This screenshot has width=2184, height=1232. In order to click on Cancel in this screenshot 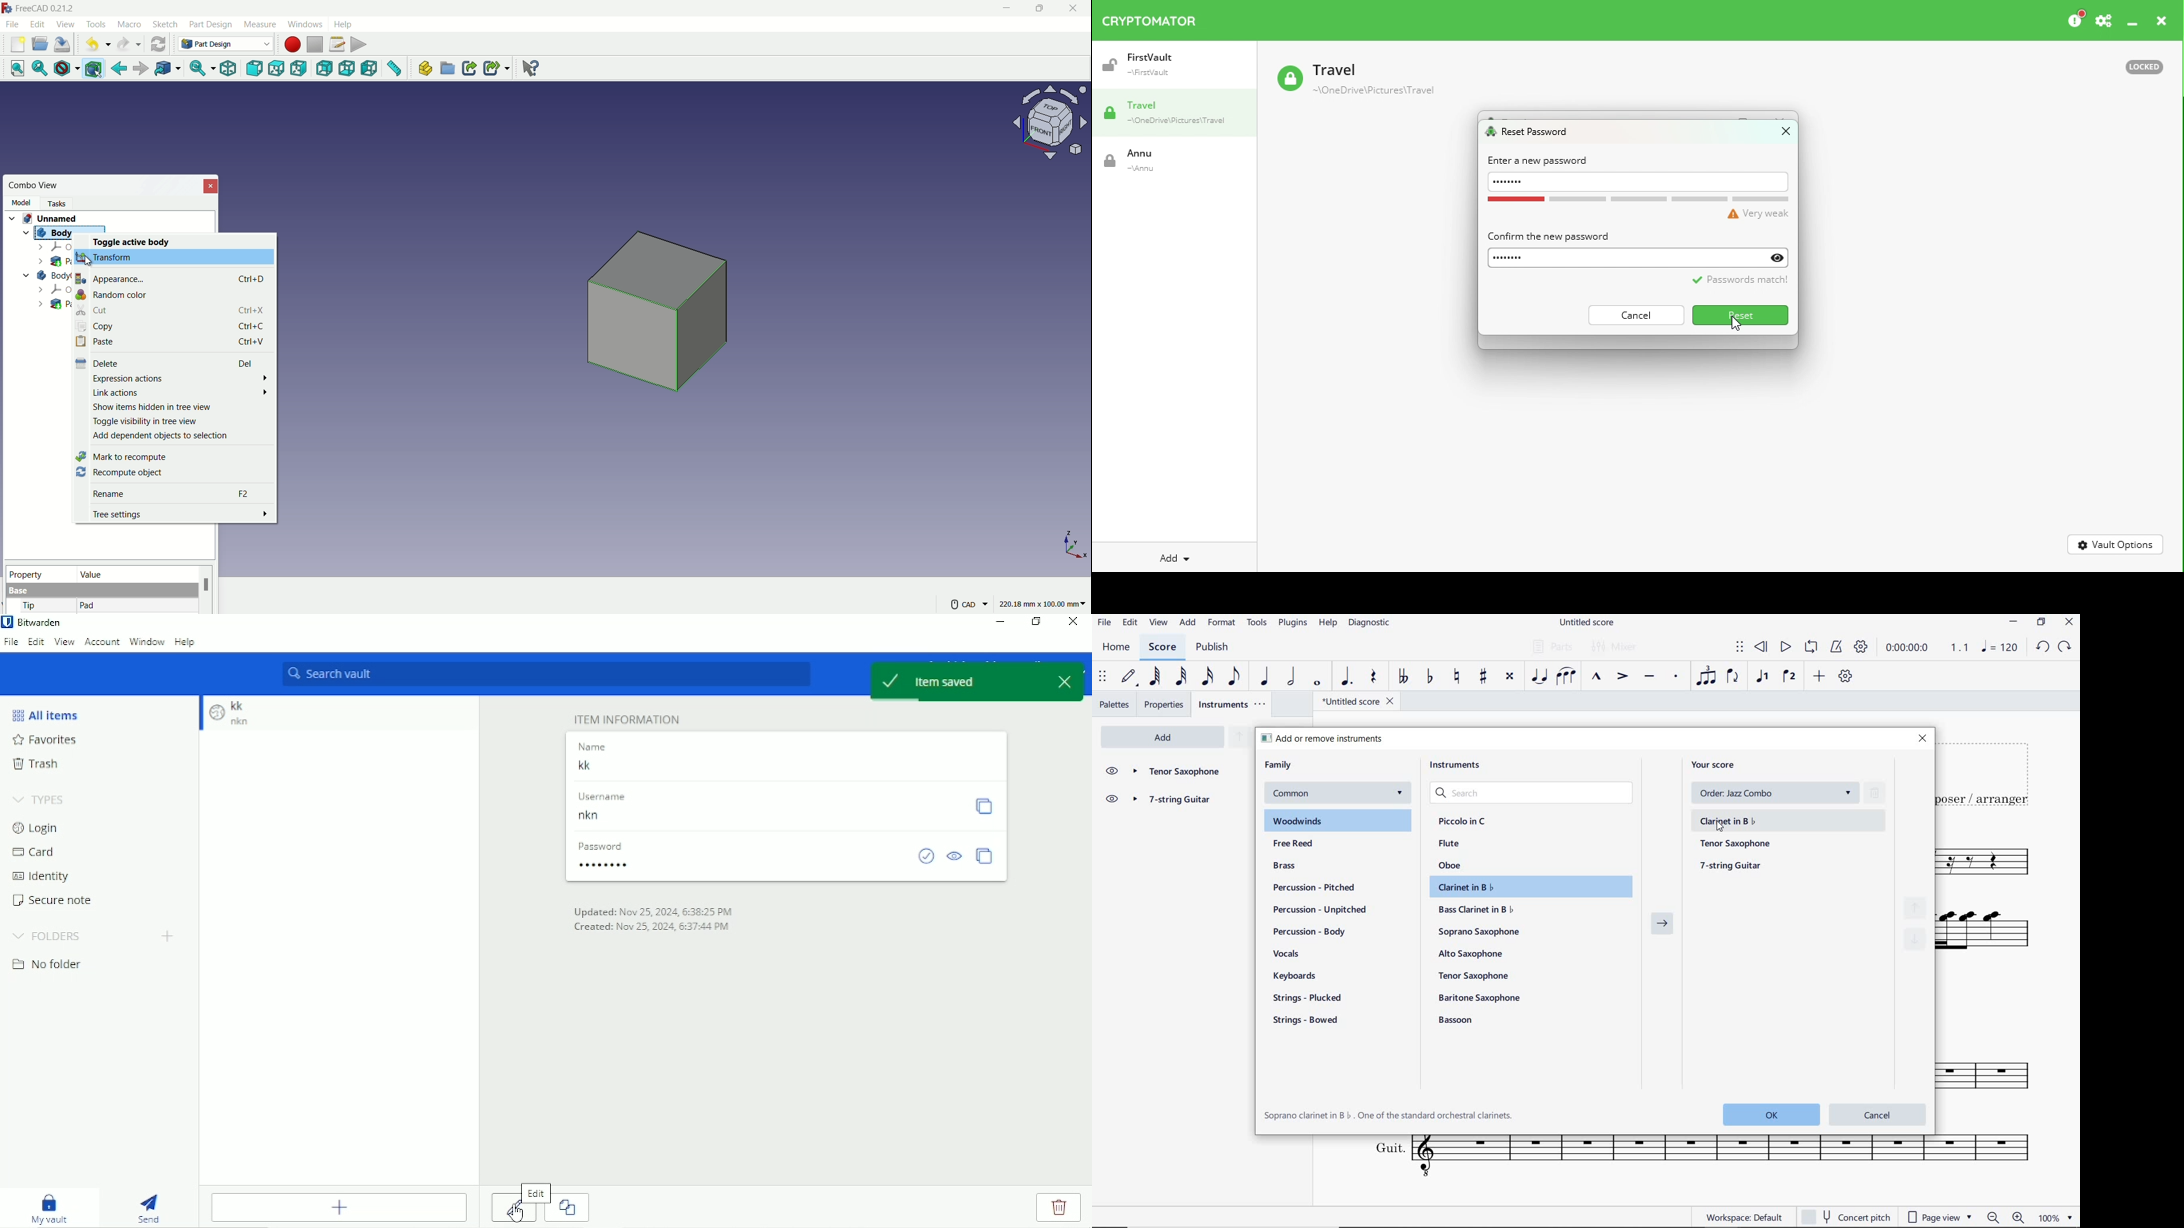, I will do `click(1635, 315)`.